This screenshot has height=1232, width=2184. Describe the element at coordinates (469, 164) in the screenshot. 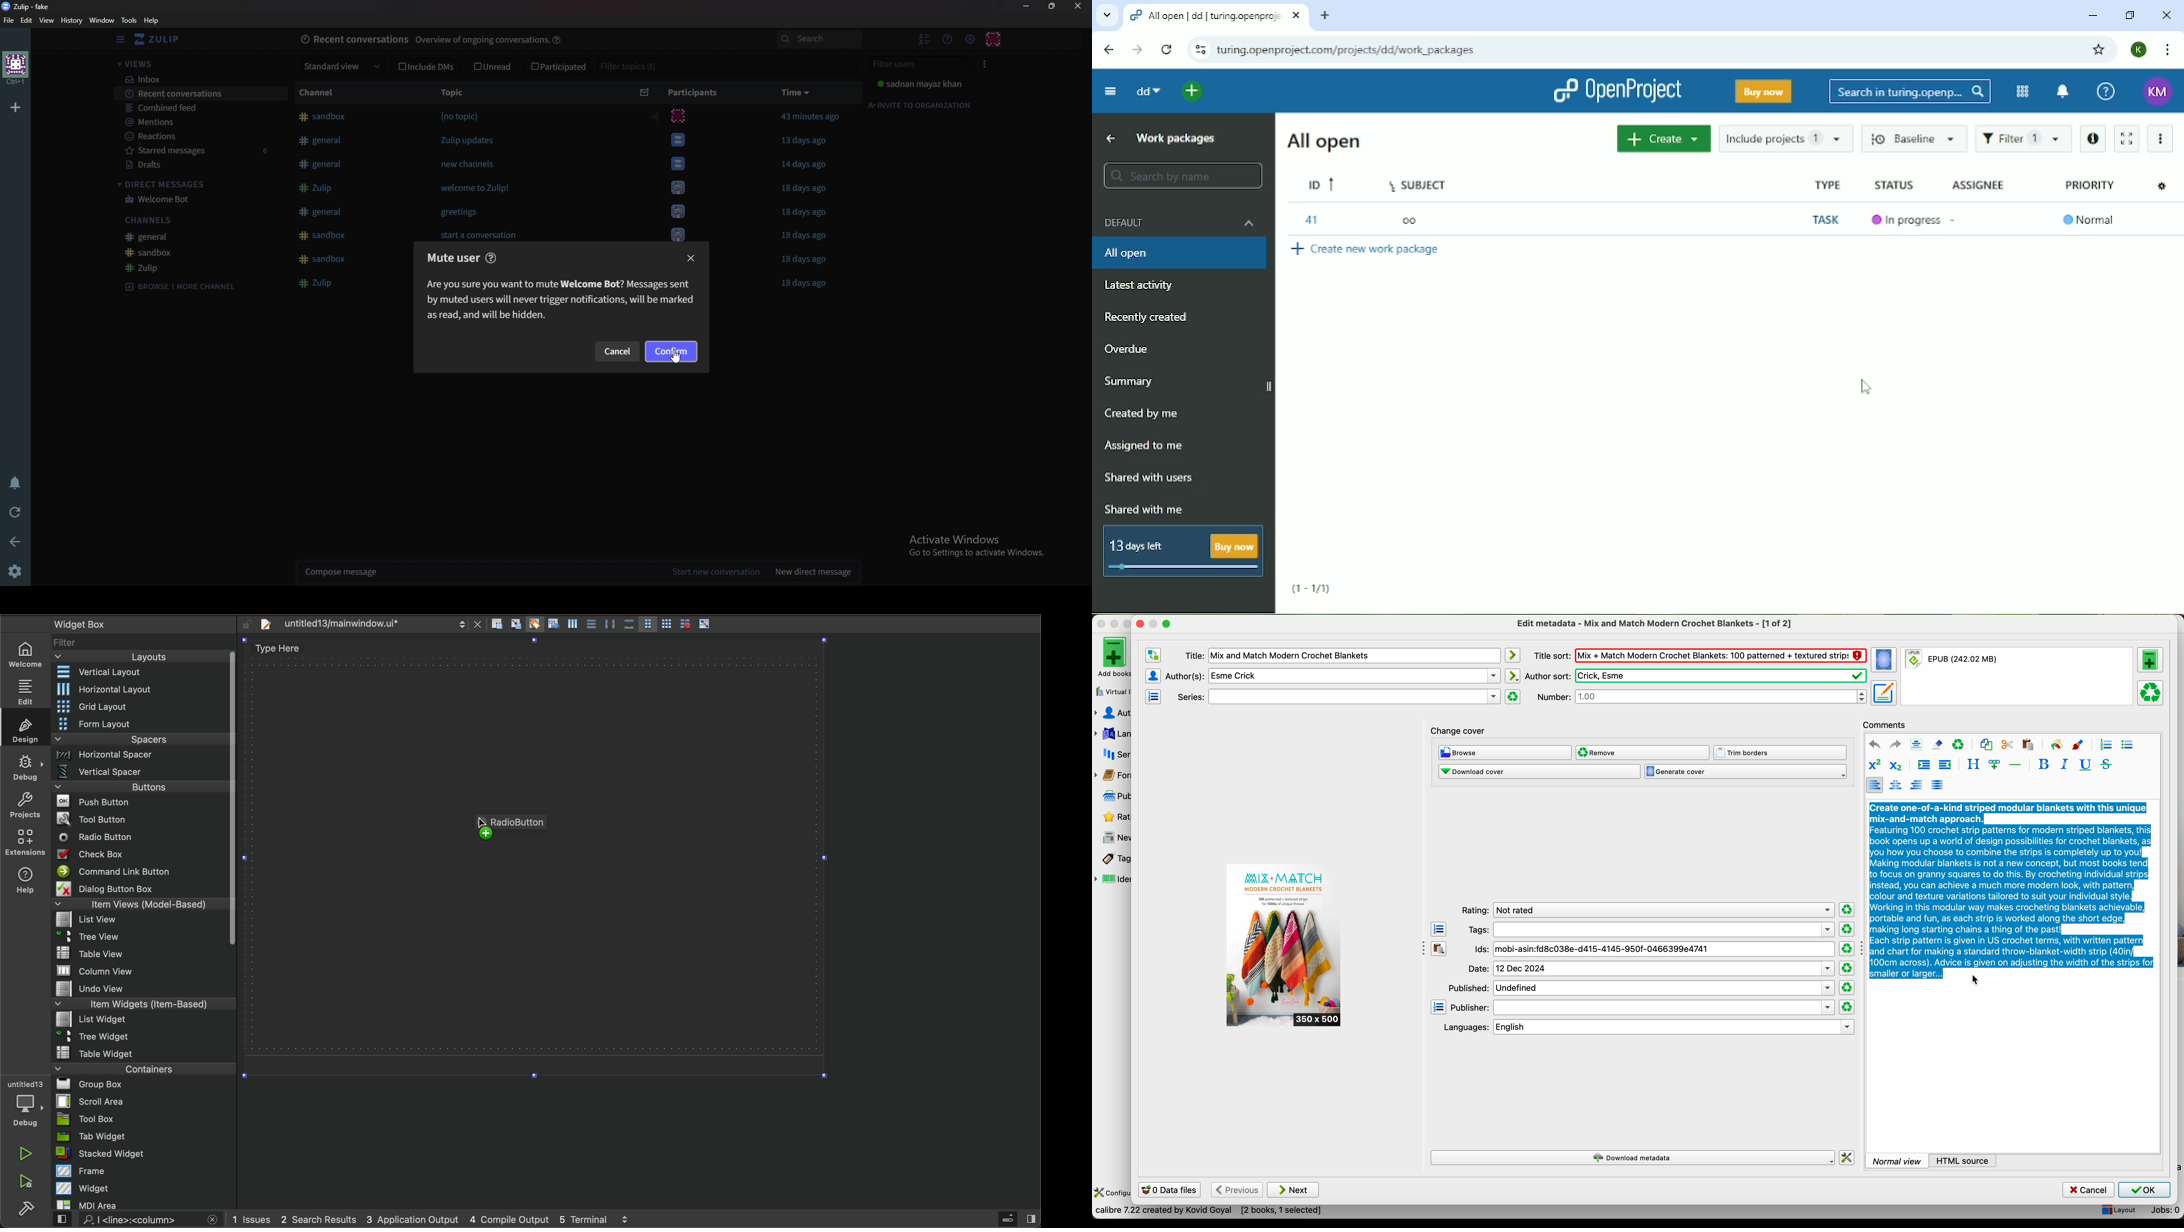

I see `new channels` at that location.